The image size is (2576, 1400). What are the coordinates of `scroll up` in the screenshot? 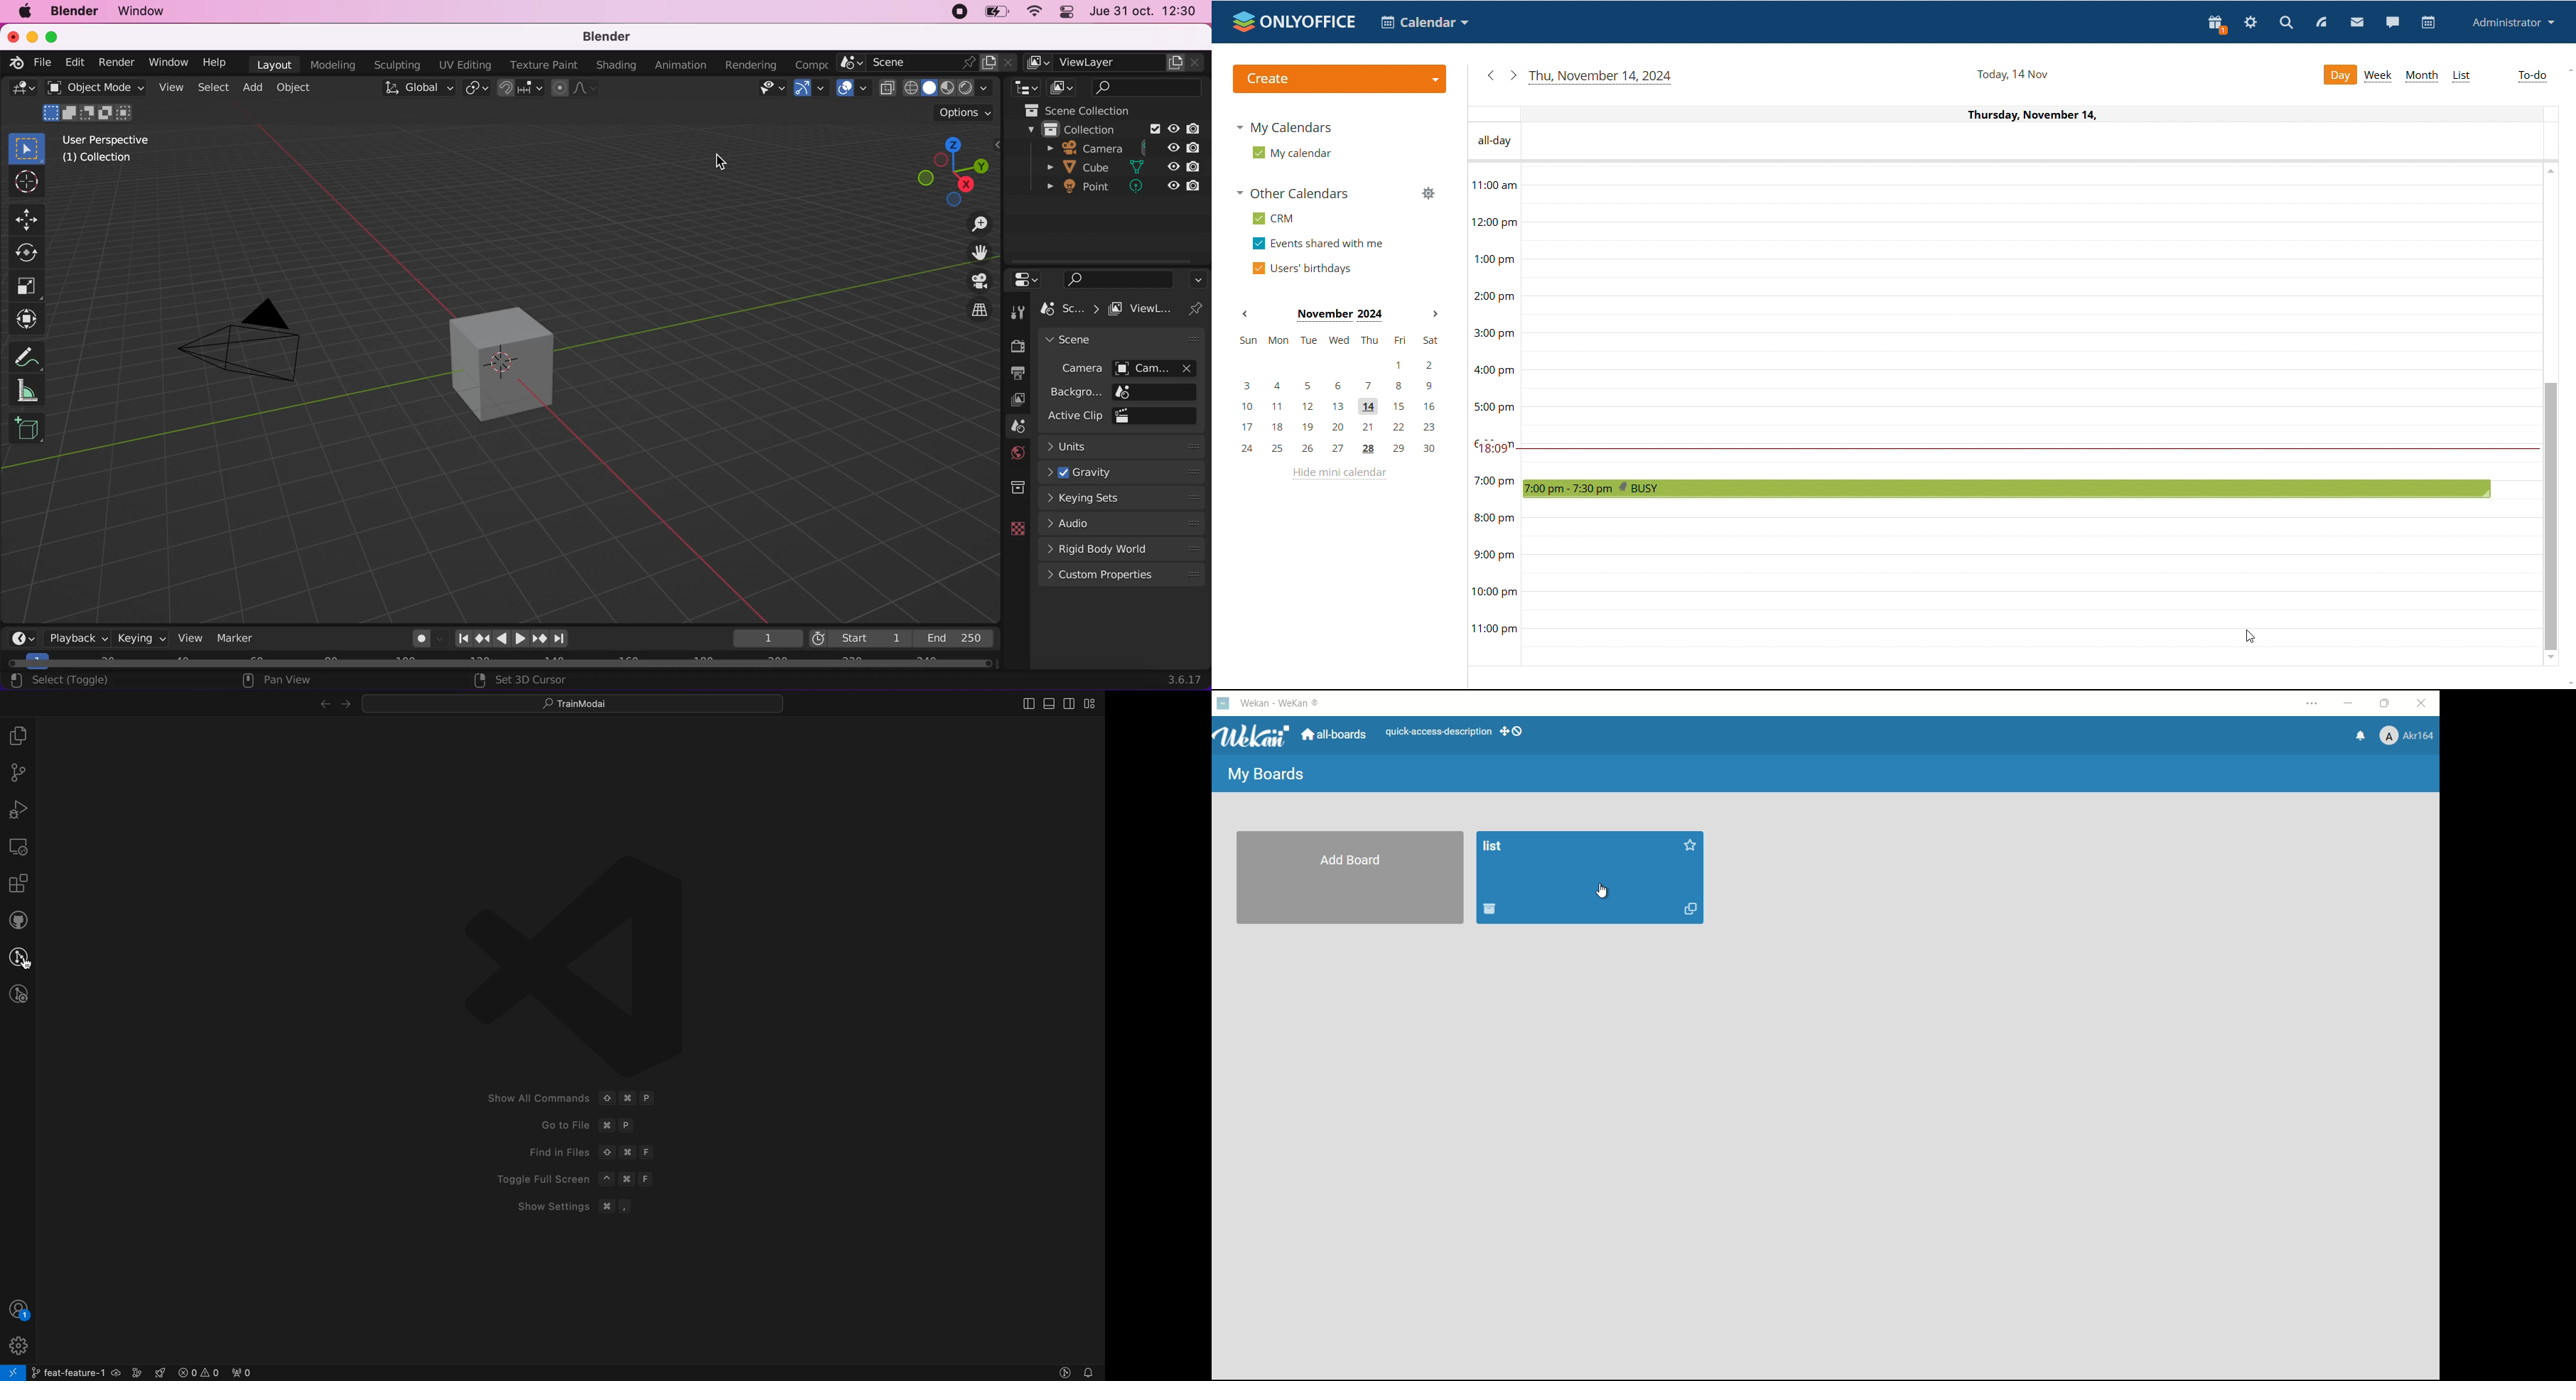 It's located at (2567, 71).